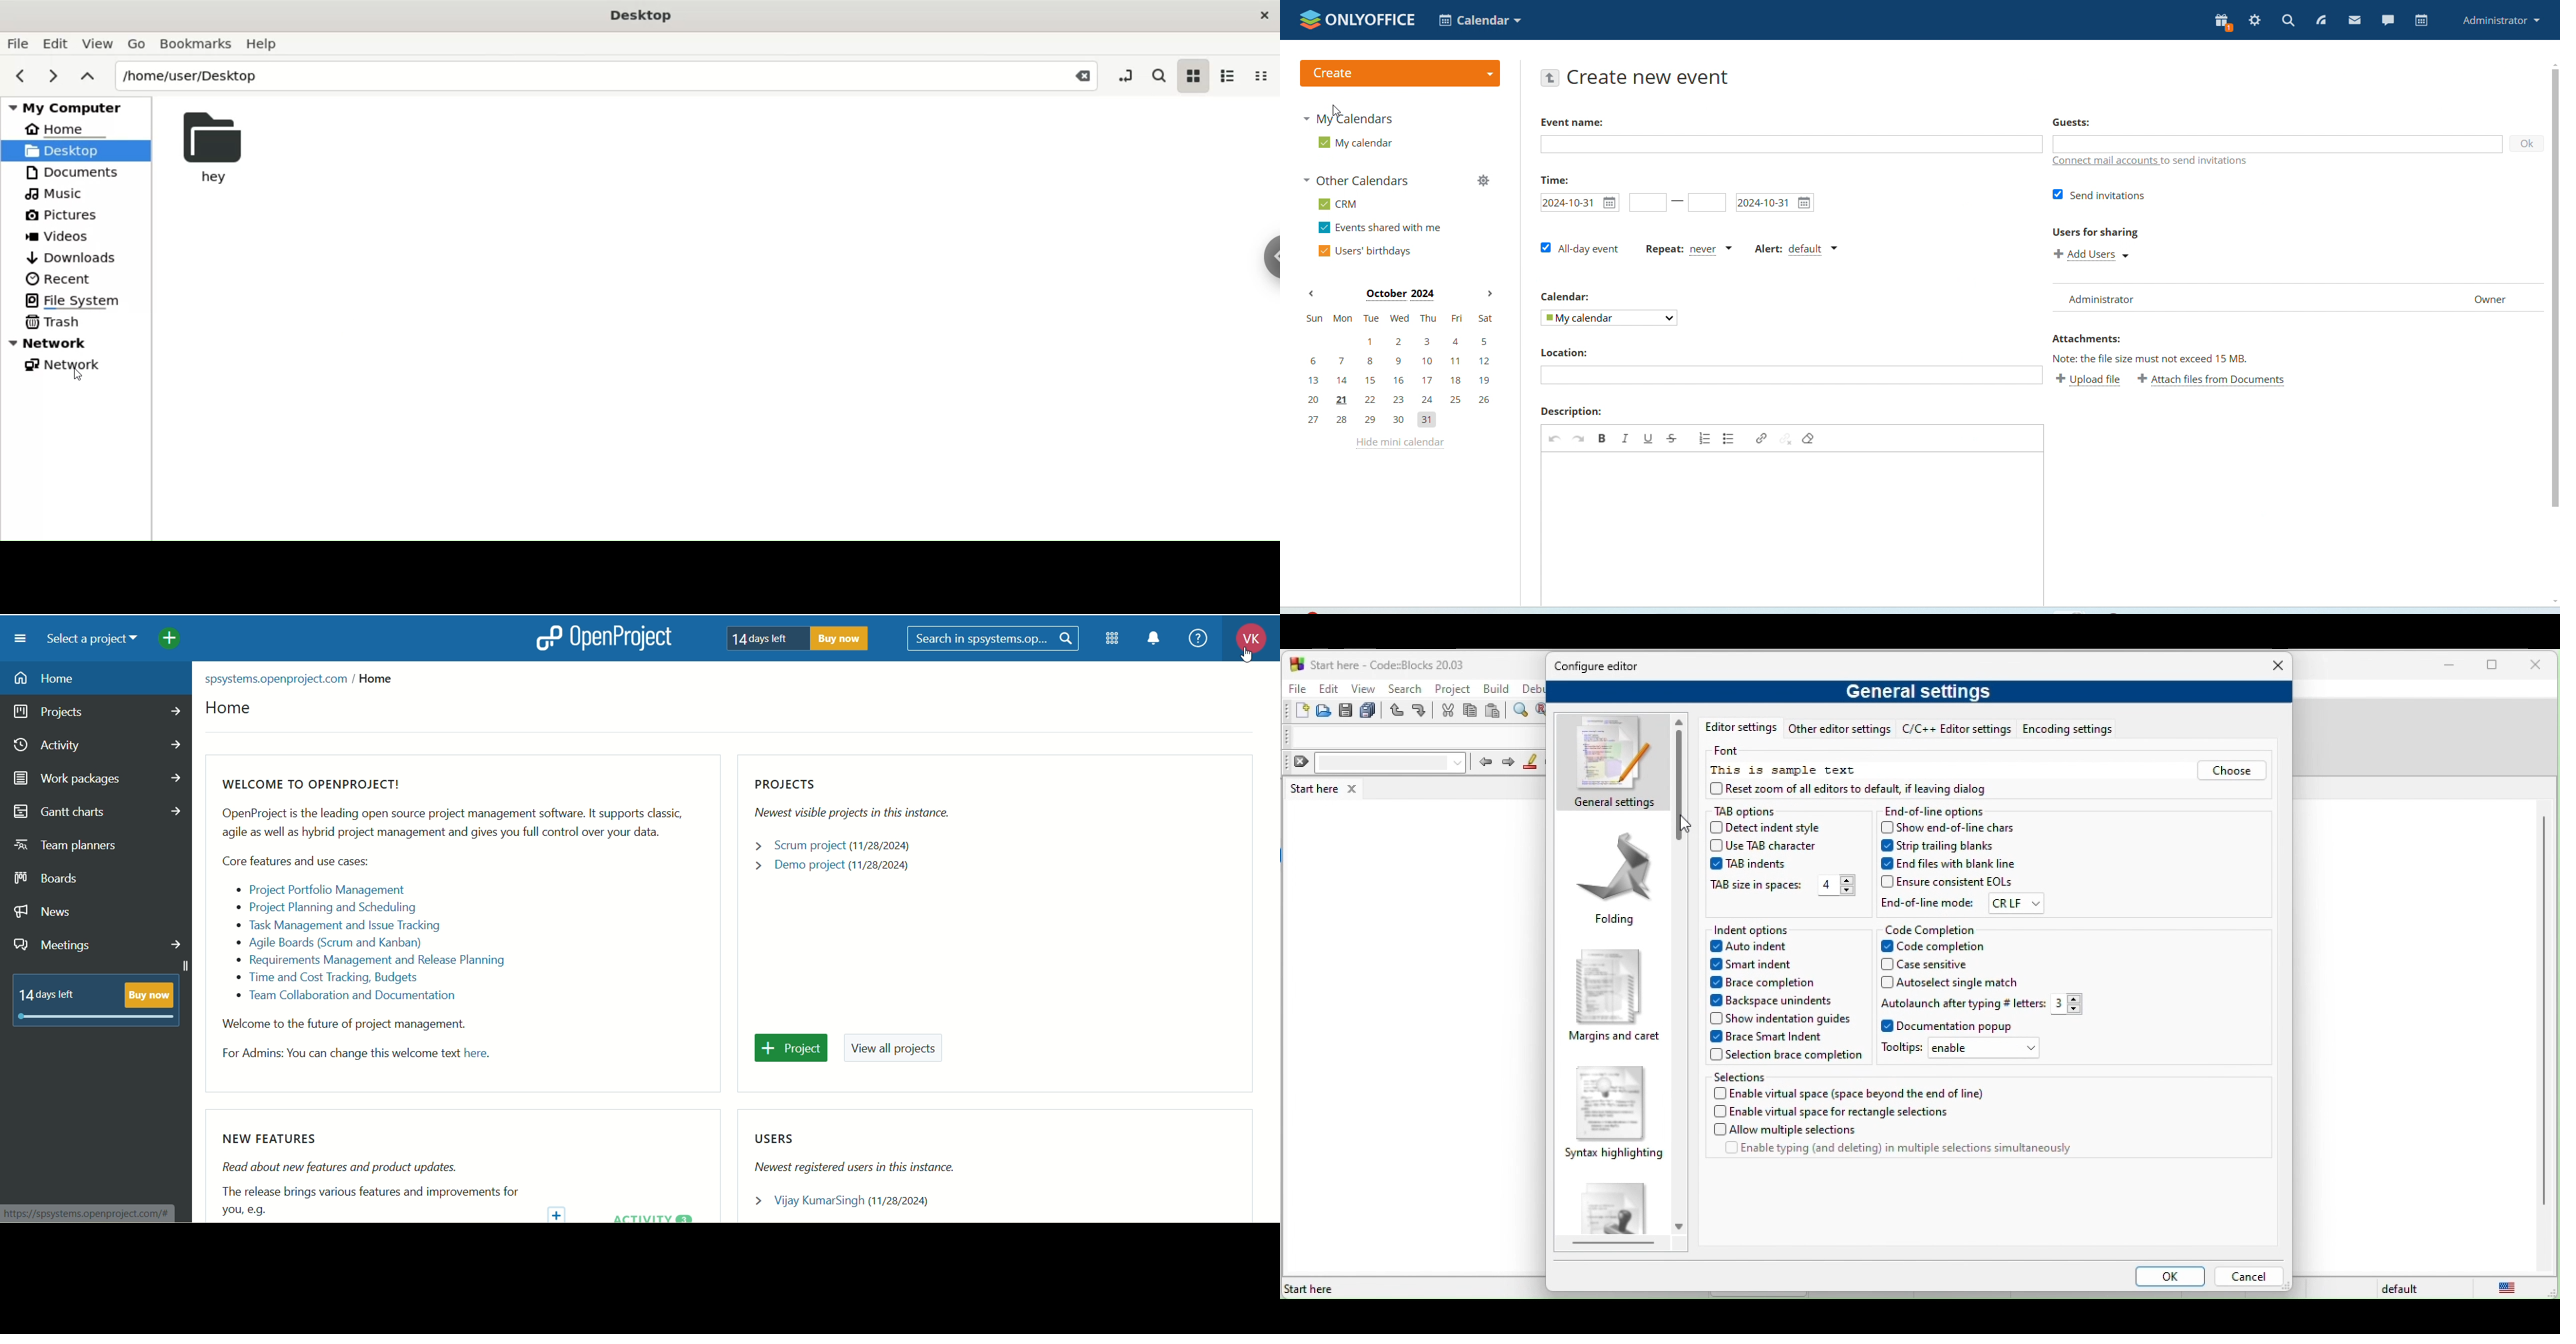  Describe the element at coordinates (61, 194) in the screenshot. I see `Music` at that location.